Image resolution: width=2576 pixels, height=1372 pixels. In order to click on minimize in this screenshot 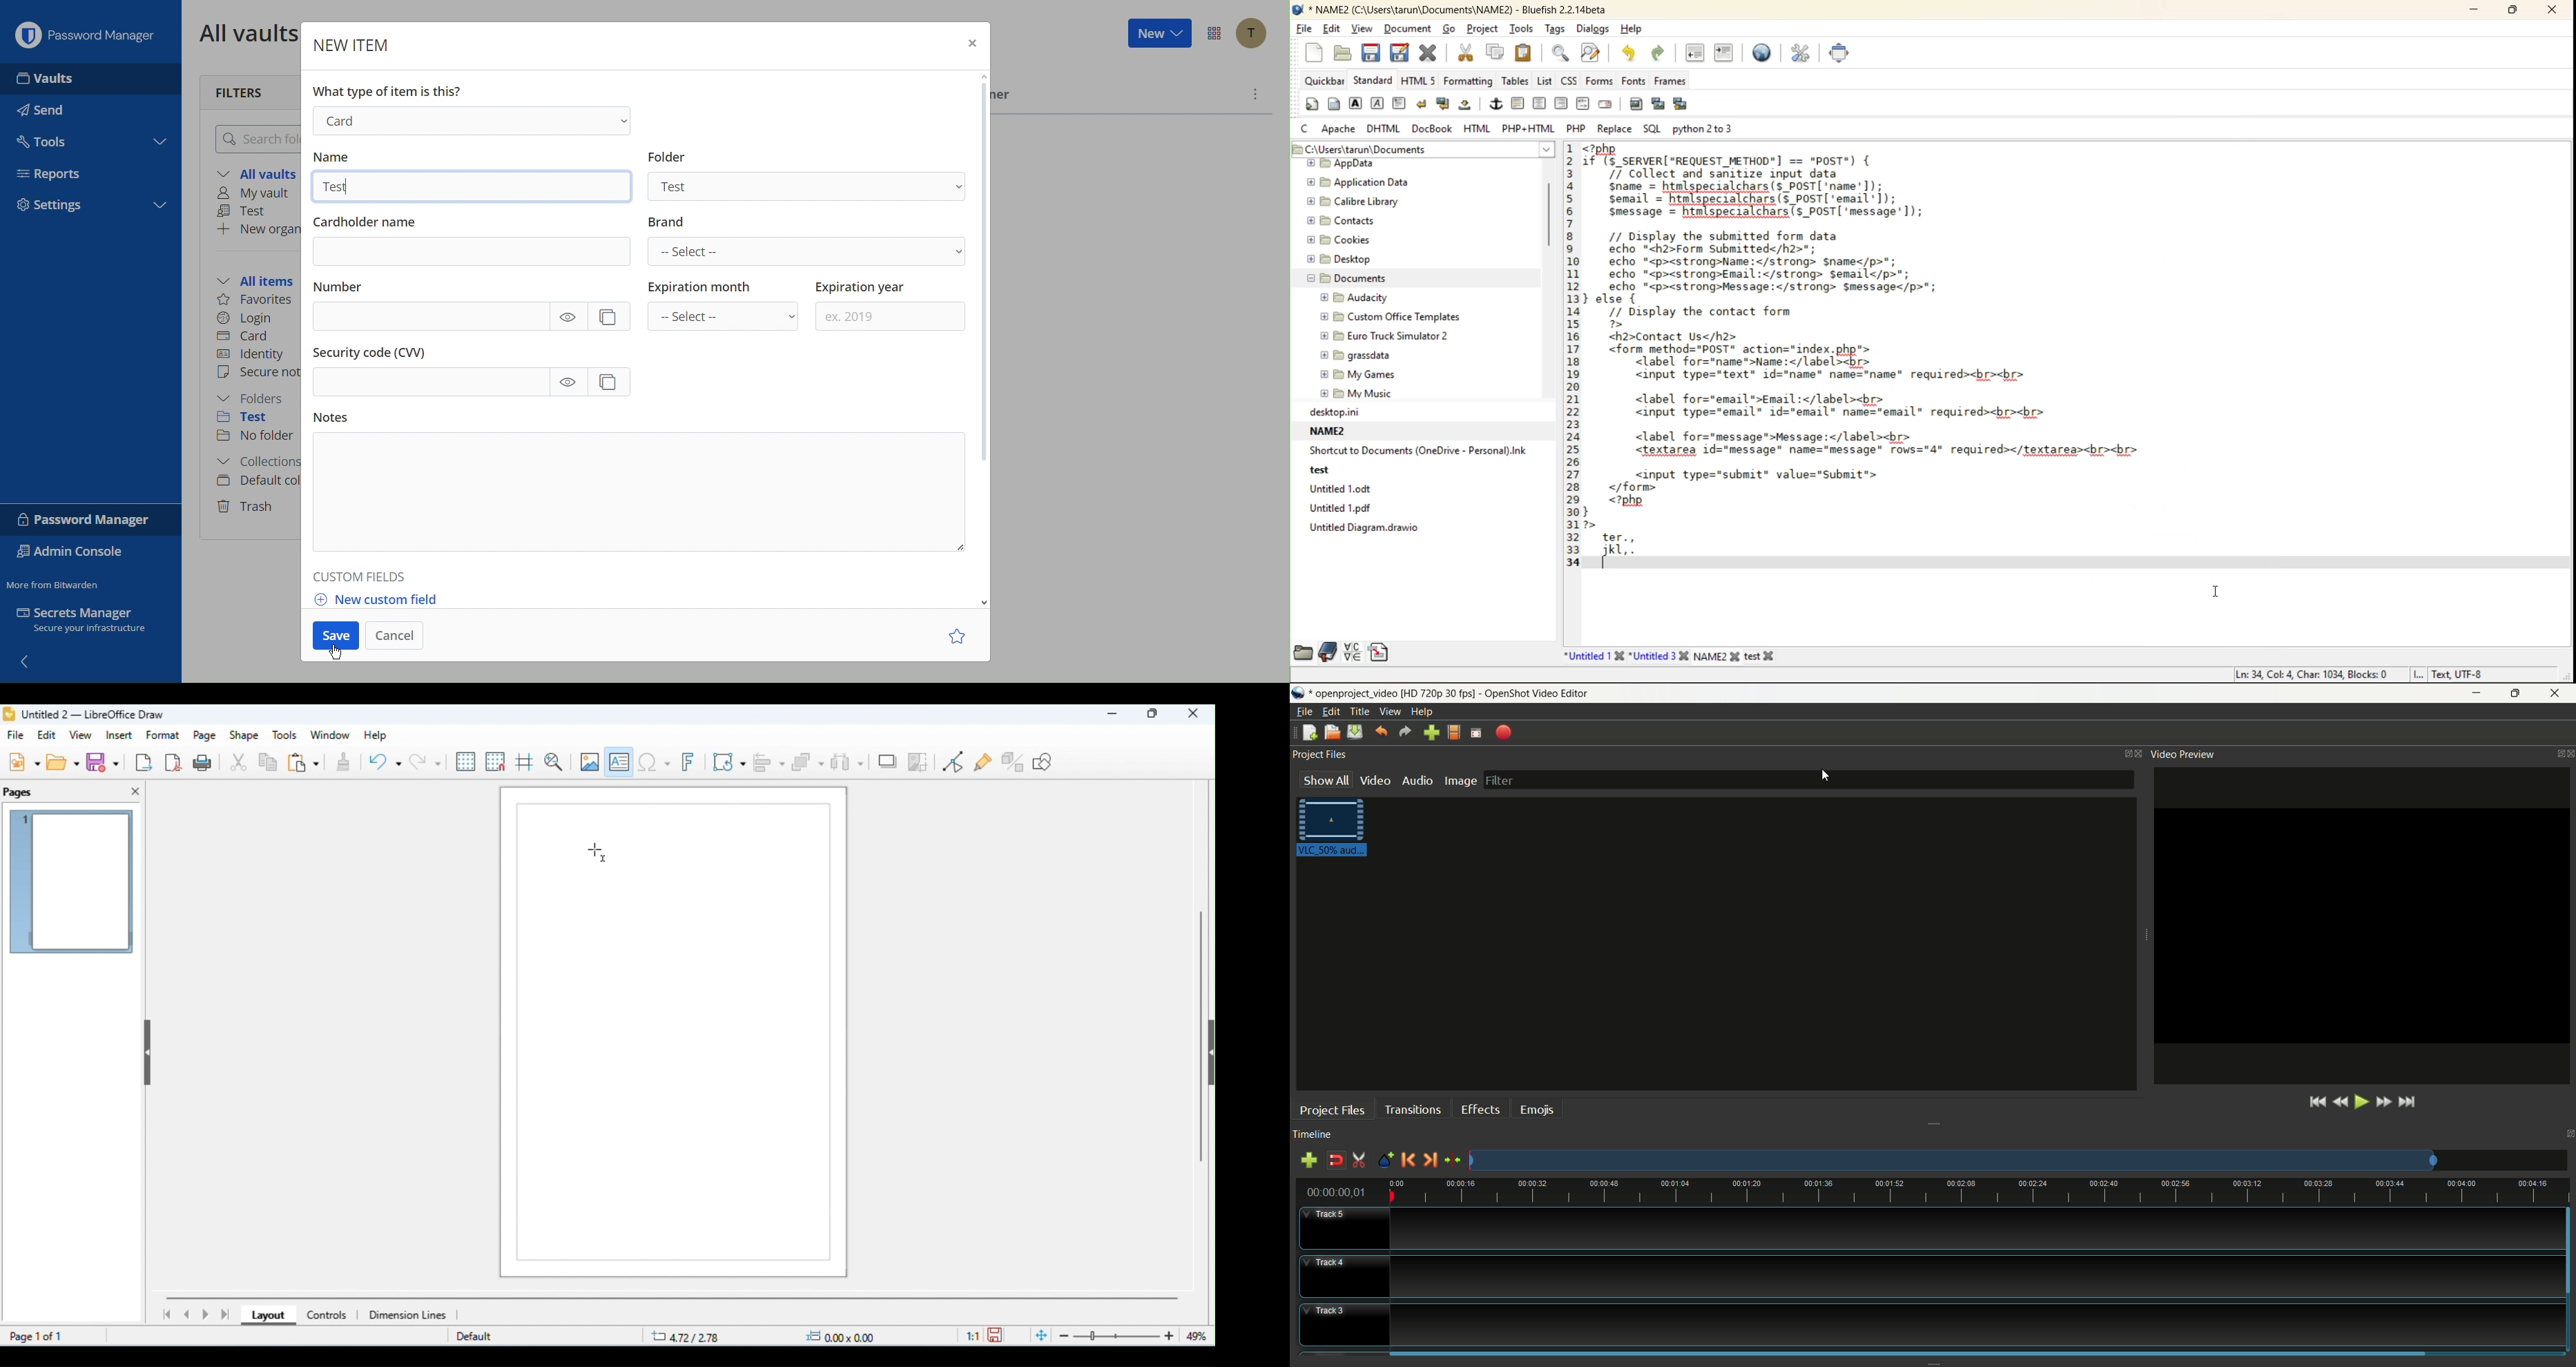, I will do `click(1108, 716)`.